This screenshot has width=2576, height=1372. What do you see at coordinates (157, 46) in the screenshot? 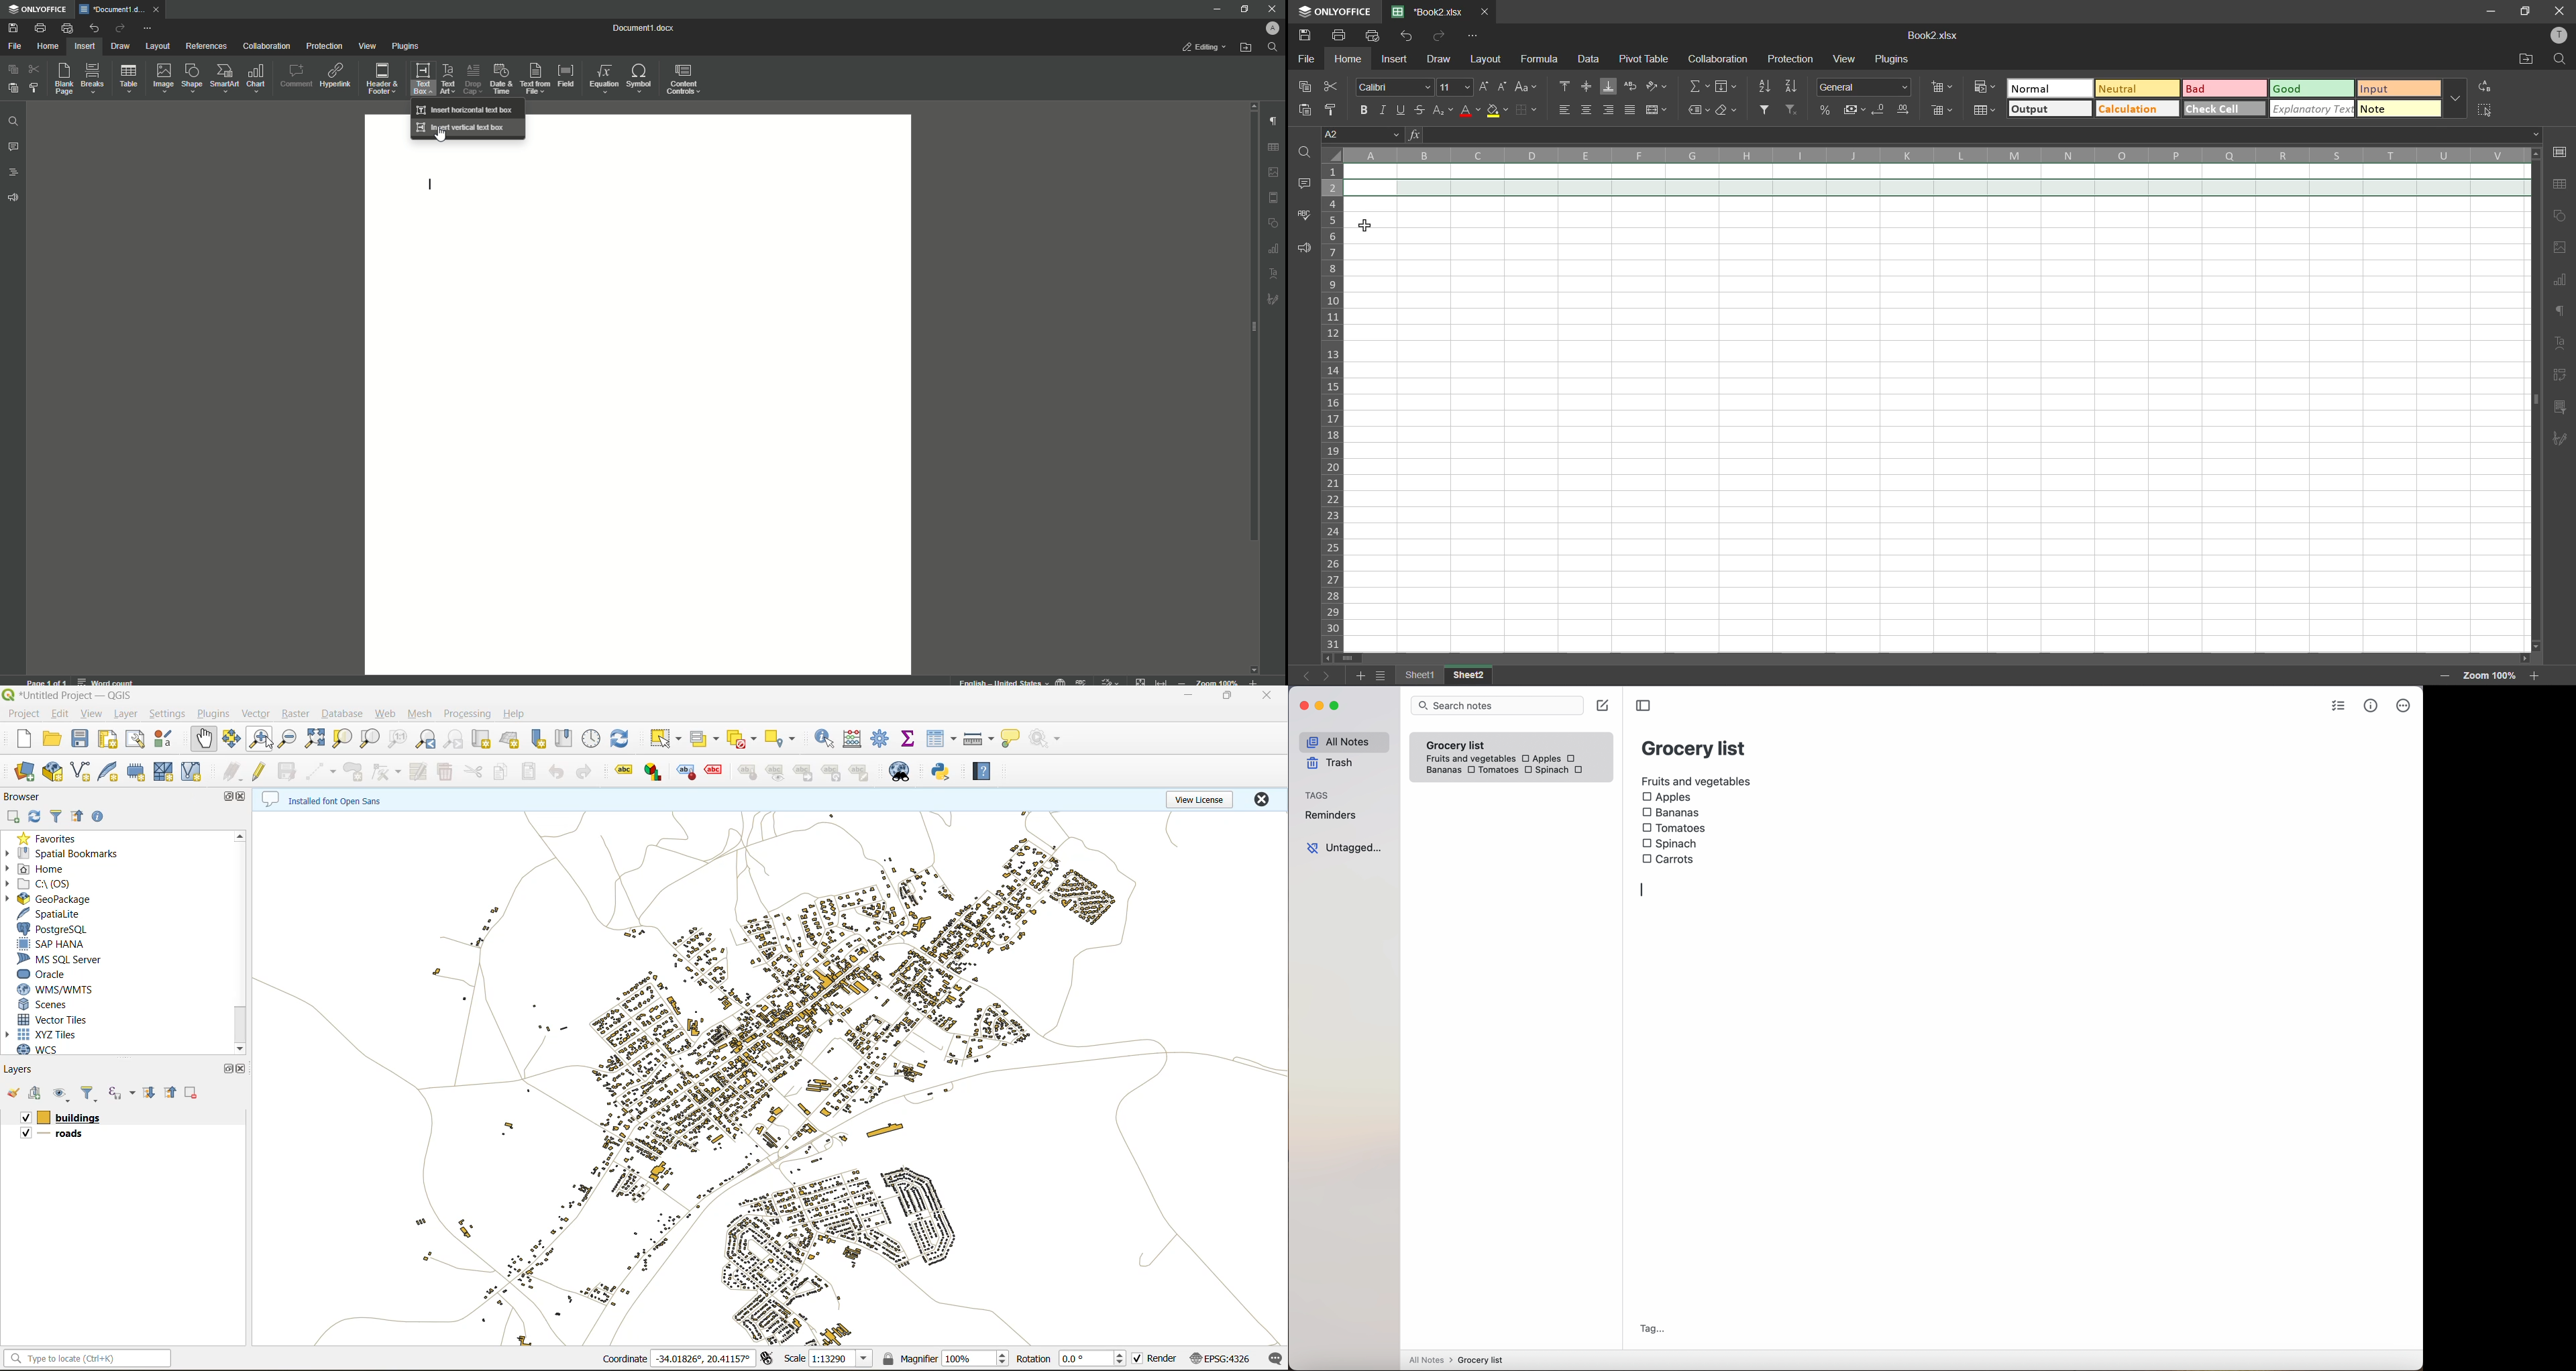
I see `Layout` at bounding box center [157, 46].